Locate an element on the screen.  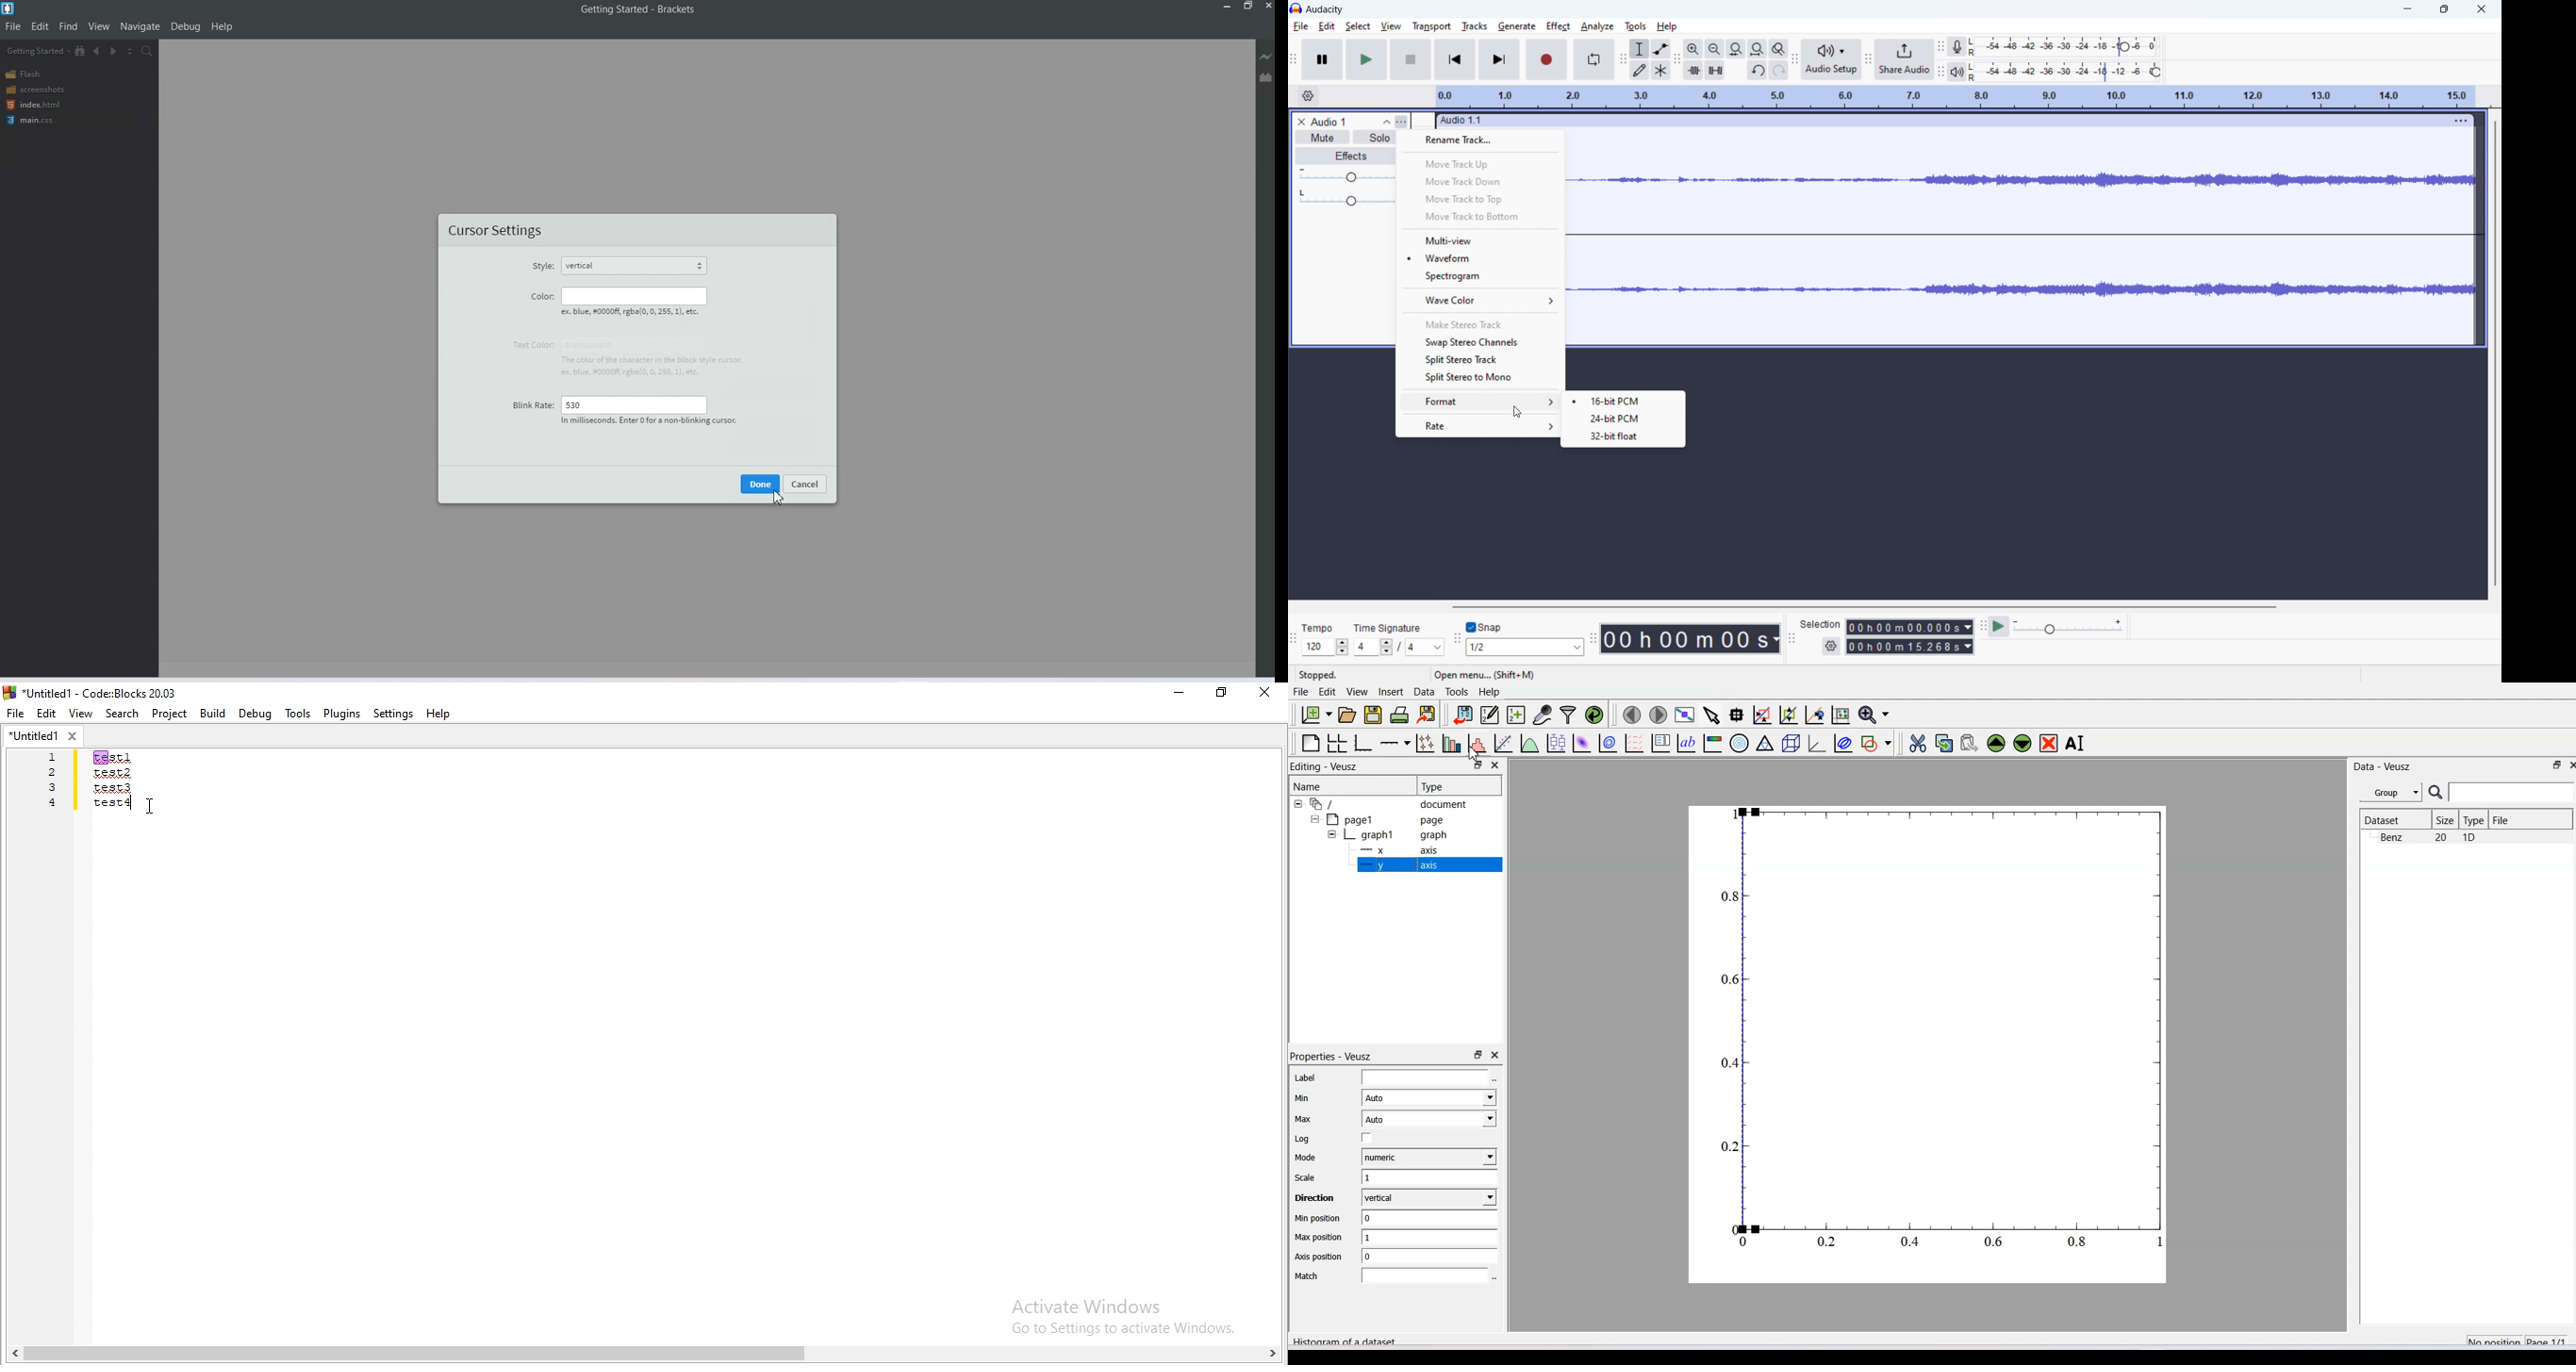
Cursor is located at coordinates (773, 496).